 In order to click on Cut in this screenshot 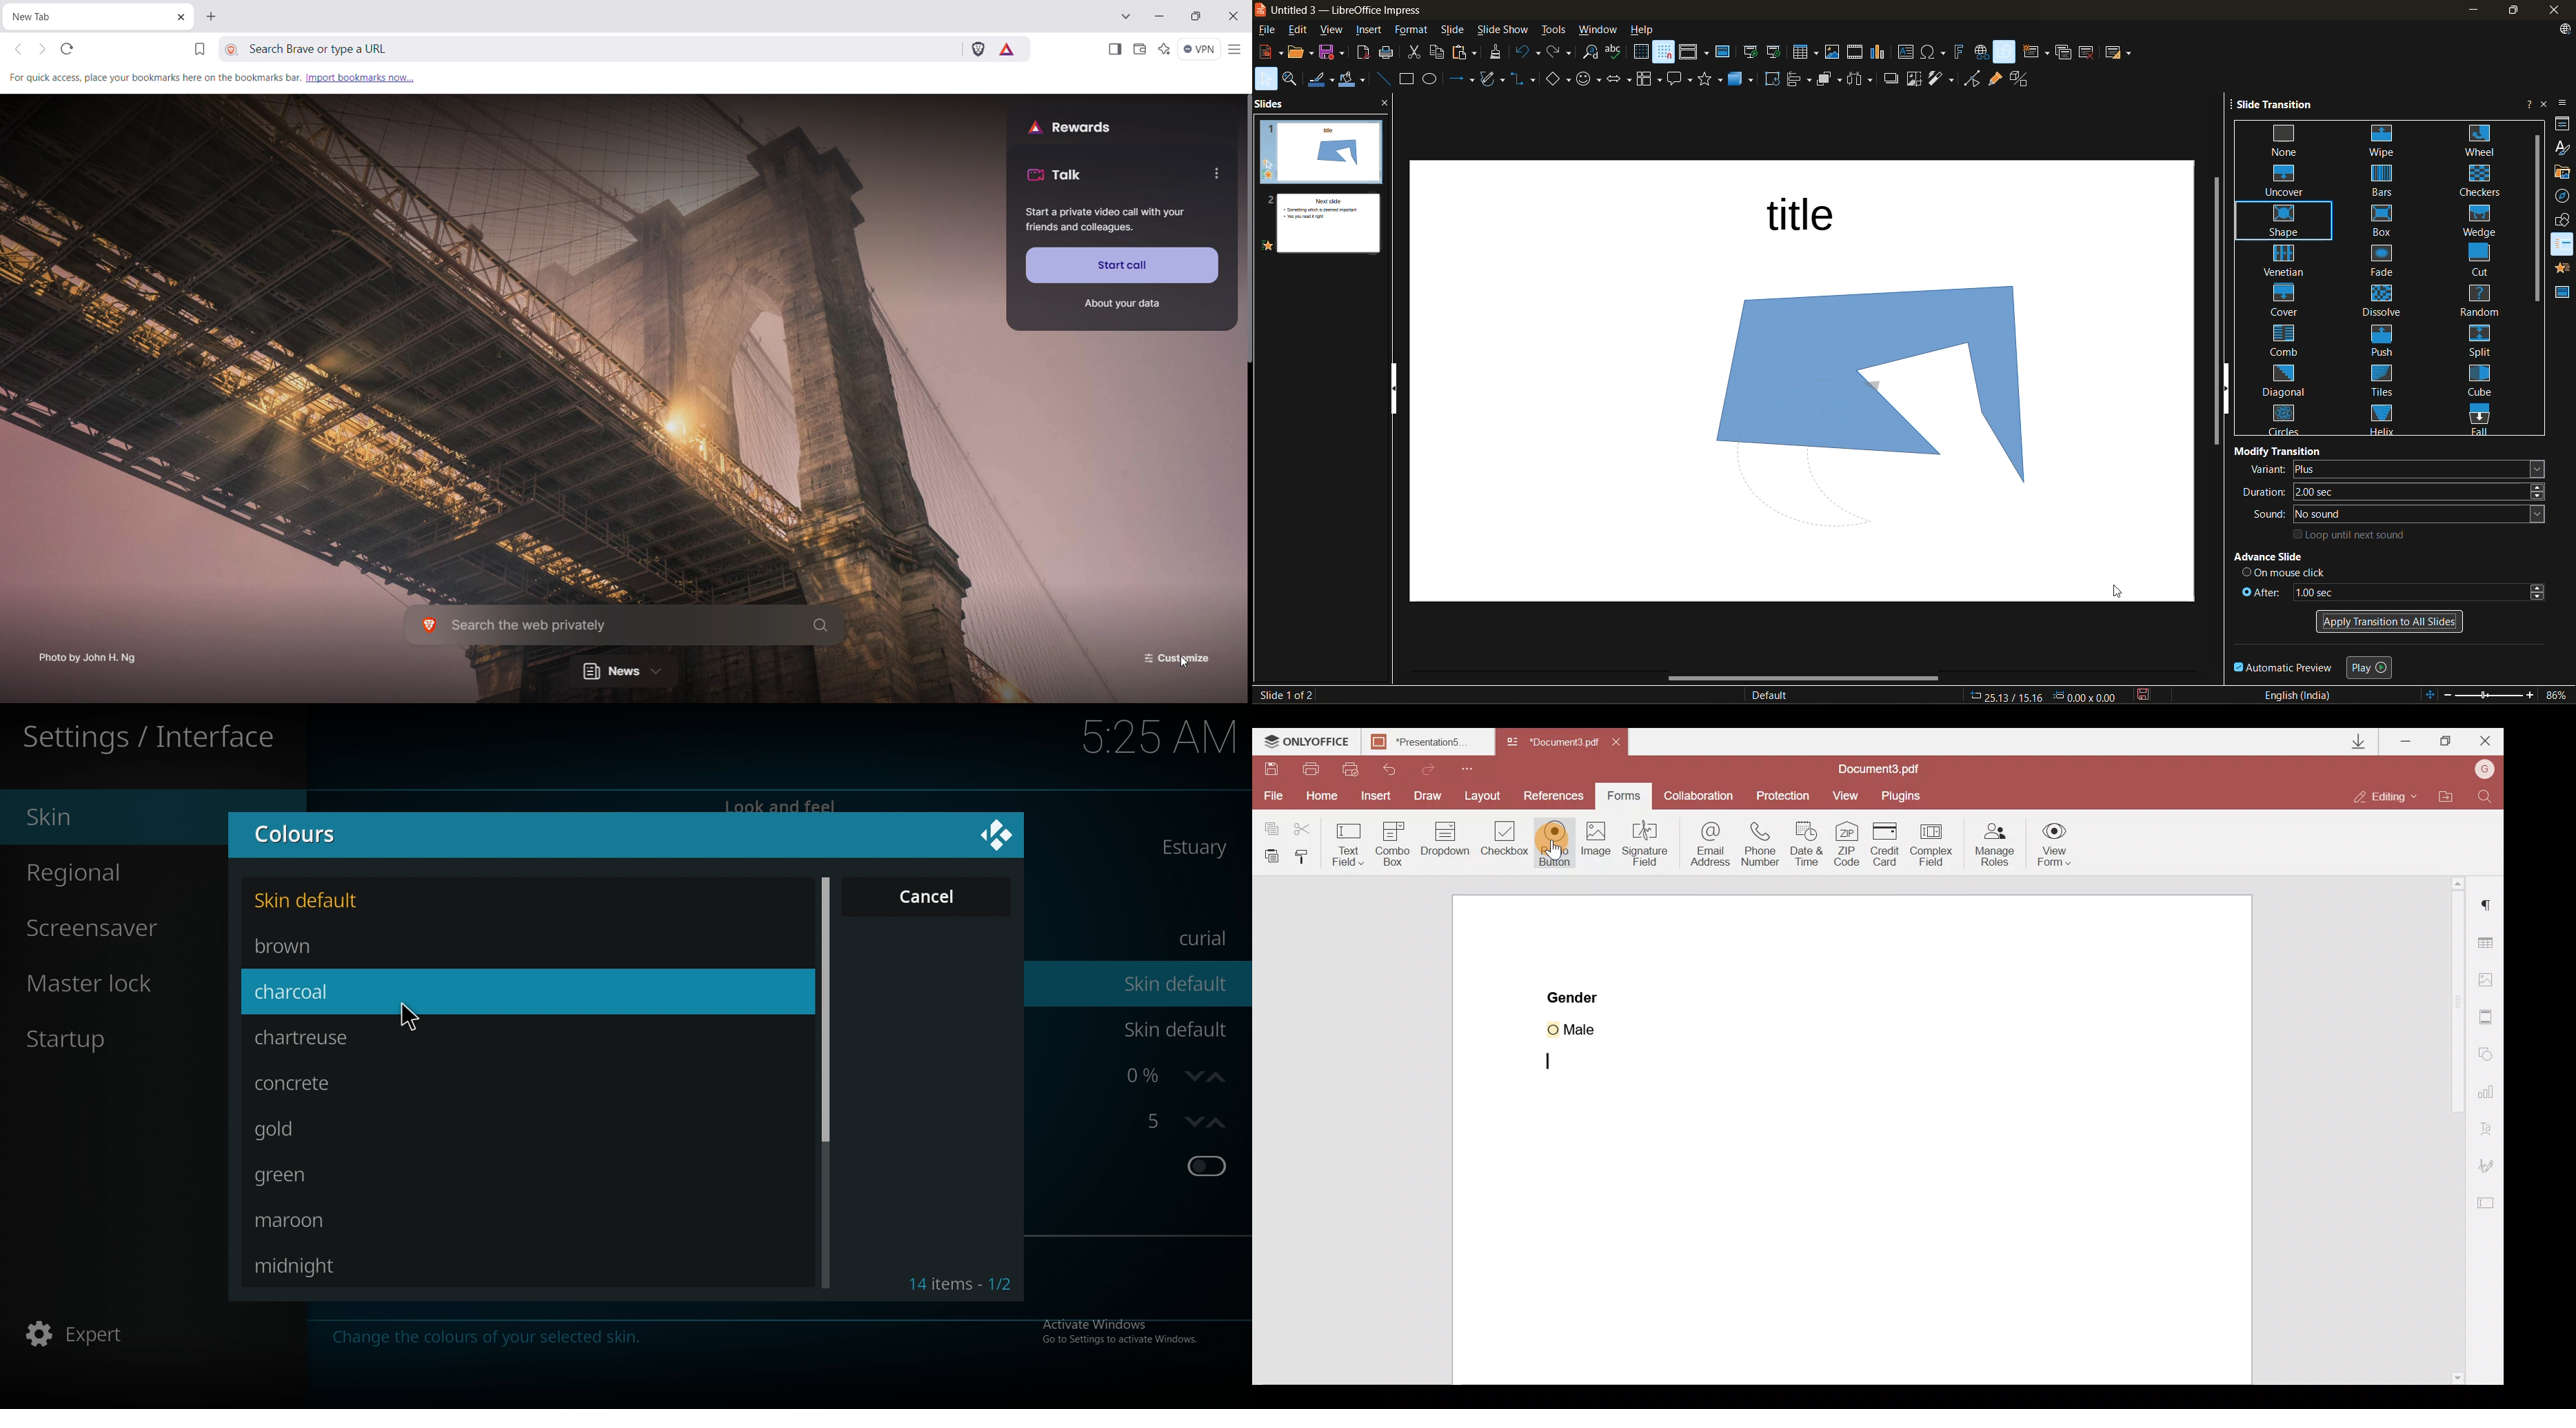, I will do `click(1302, 826)`.